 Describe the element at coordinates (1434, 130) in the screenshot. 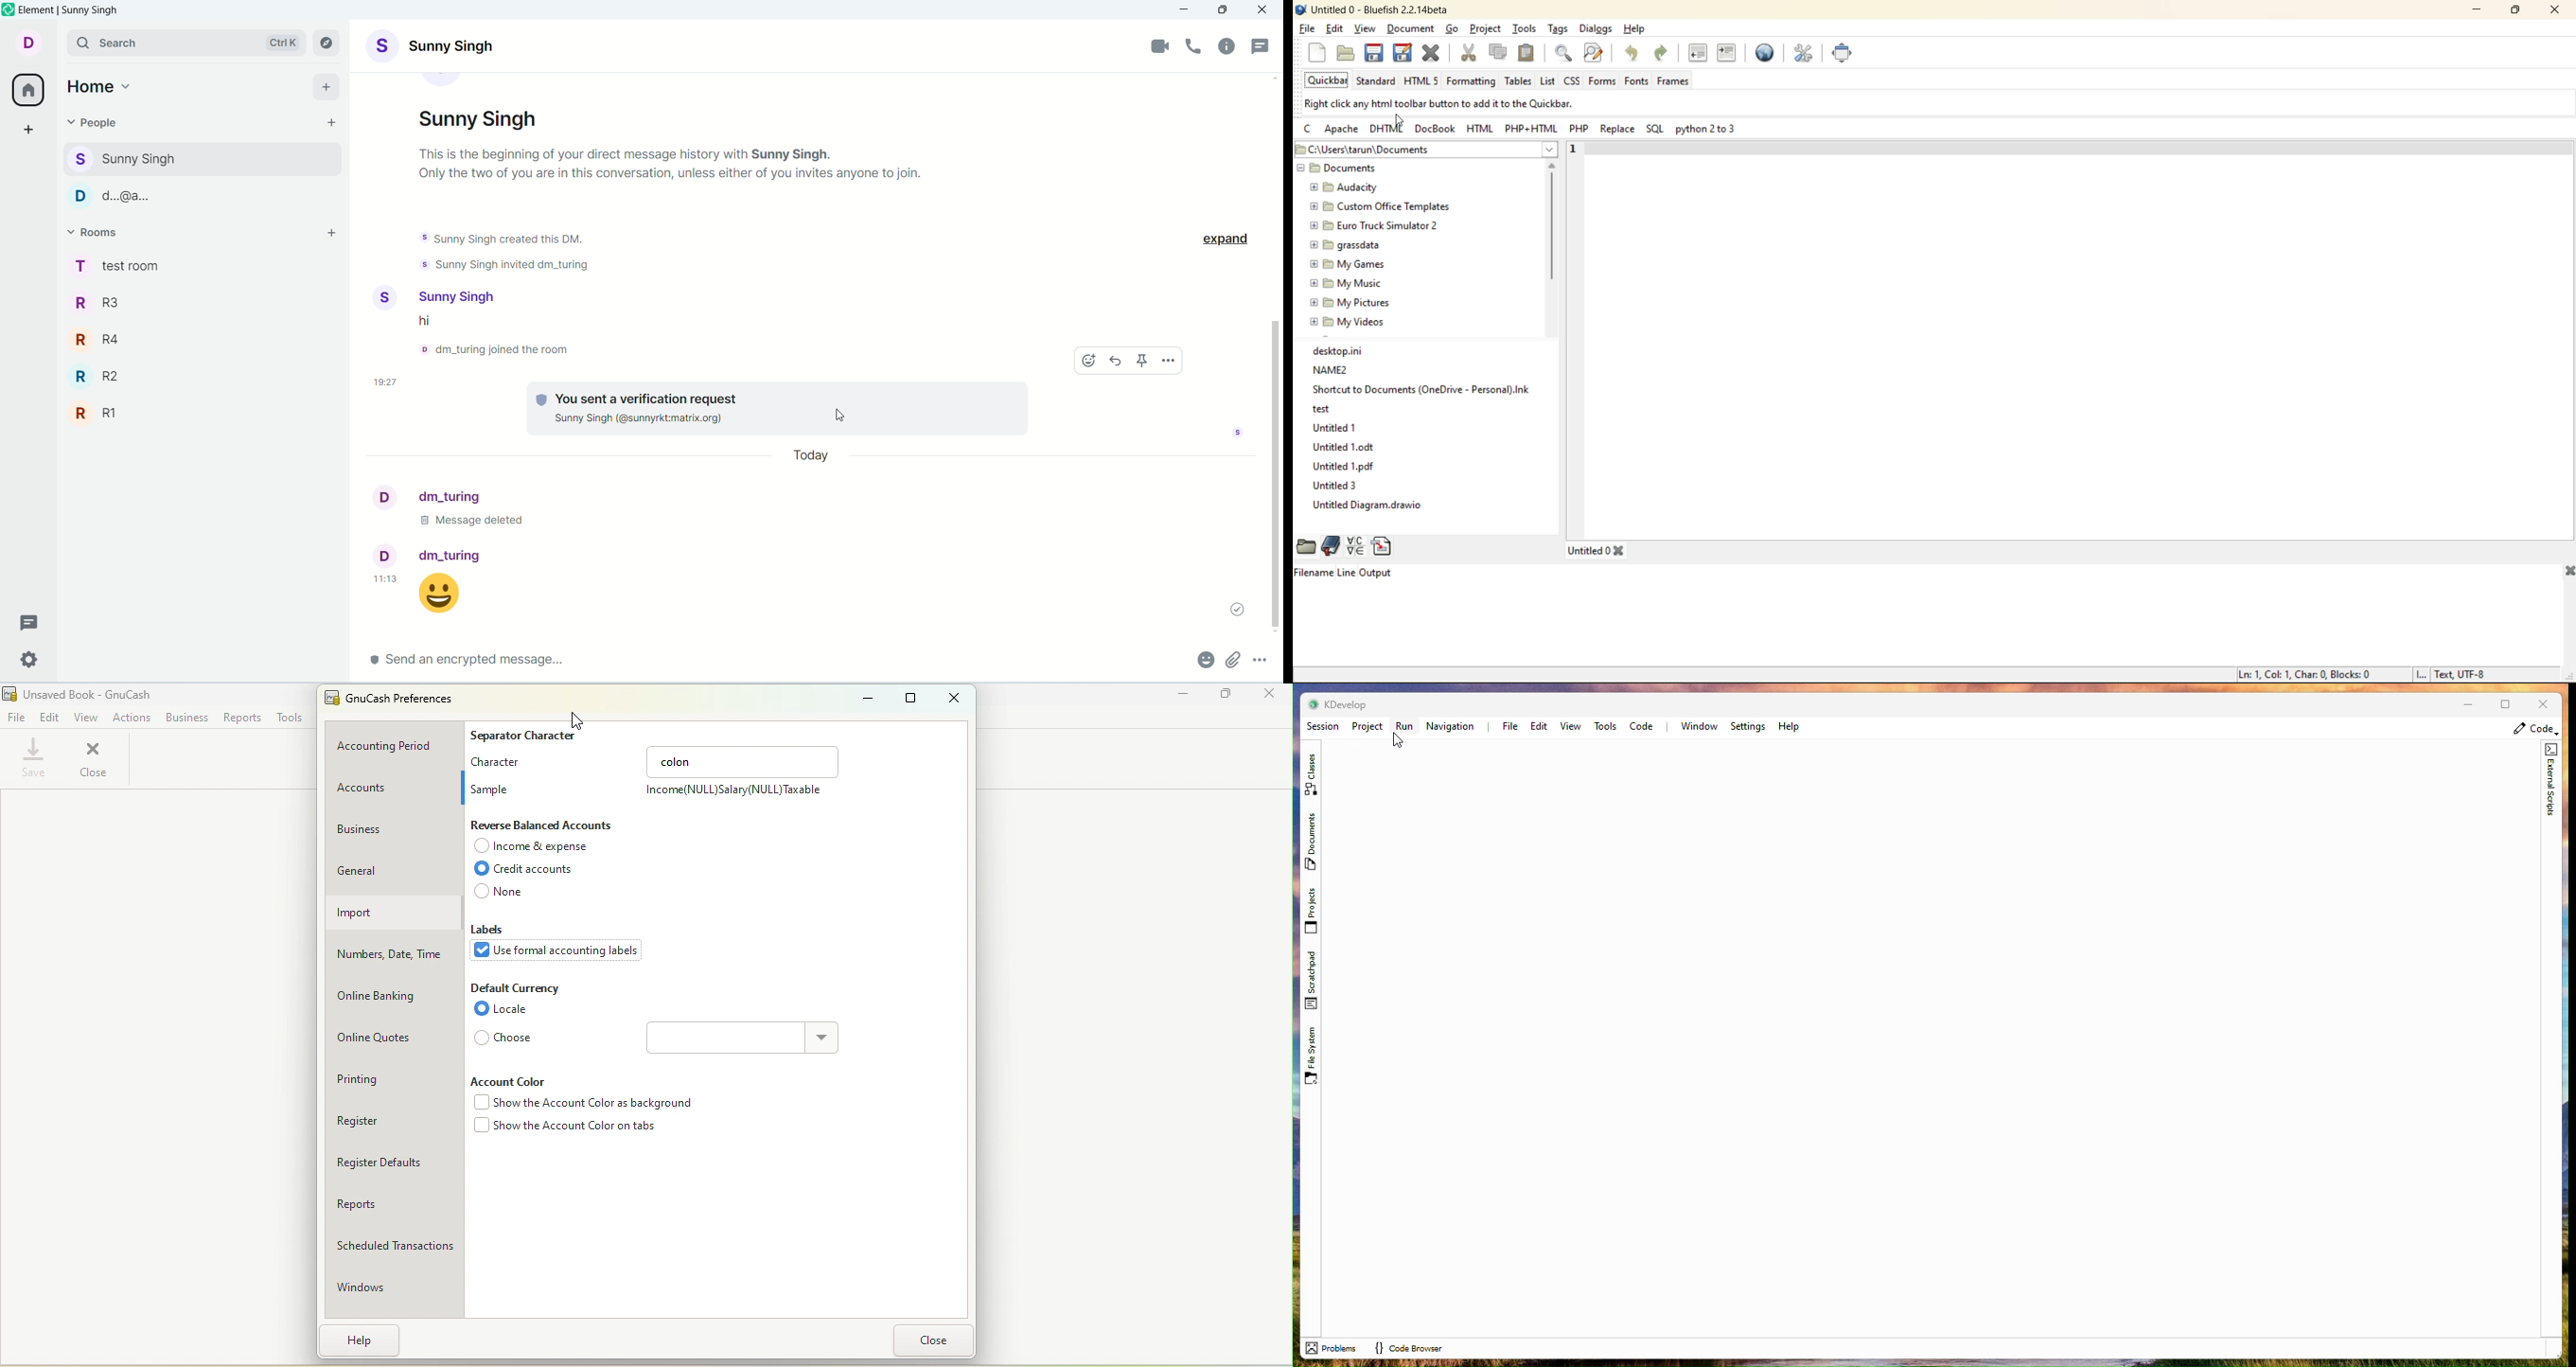

I see `docbook` at that location.